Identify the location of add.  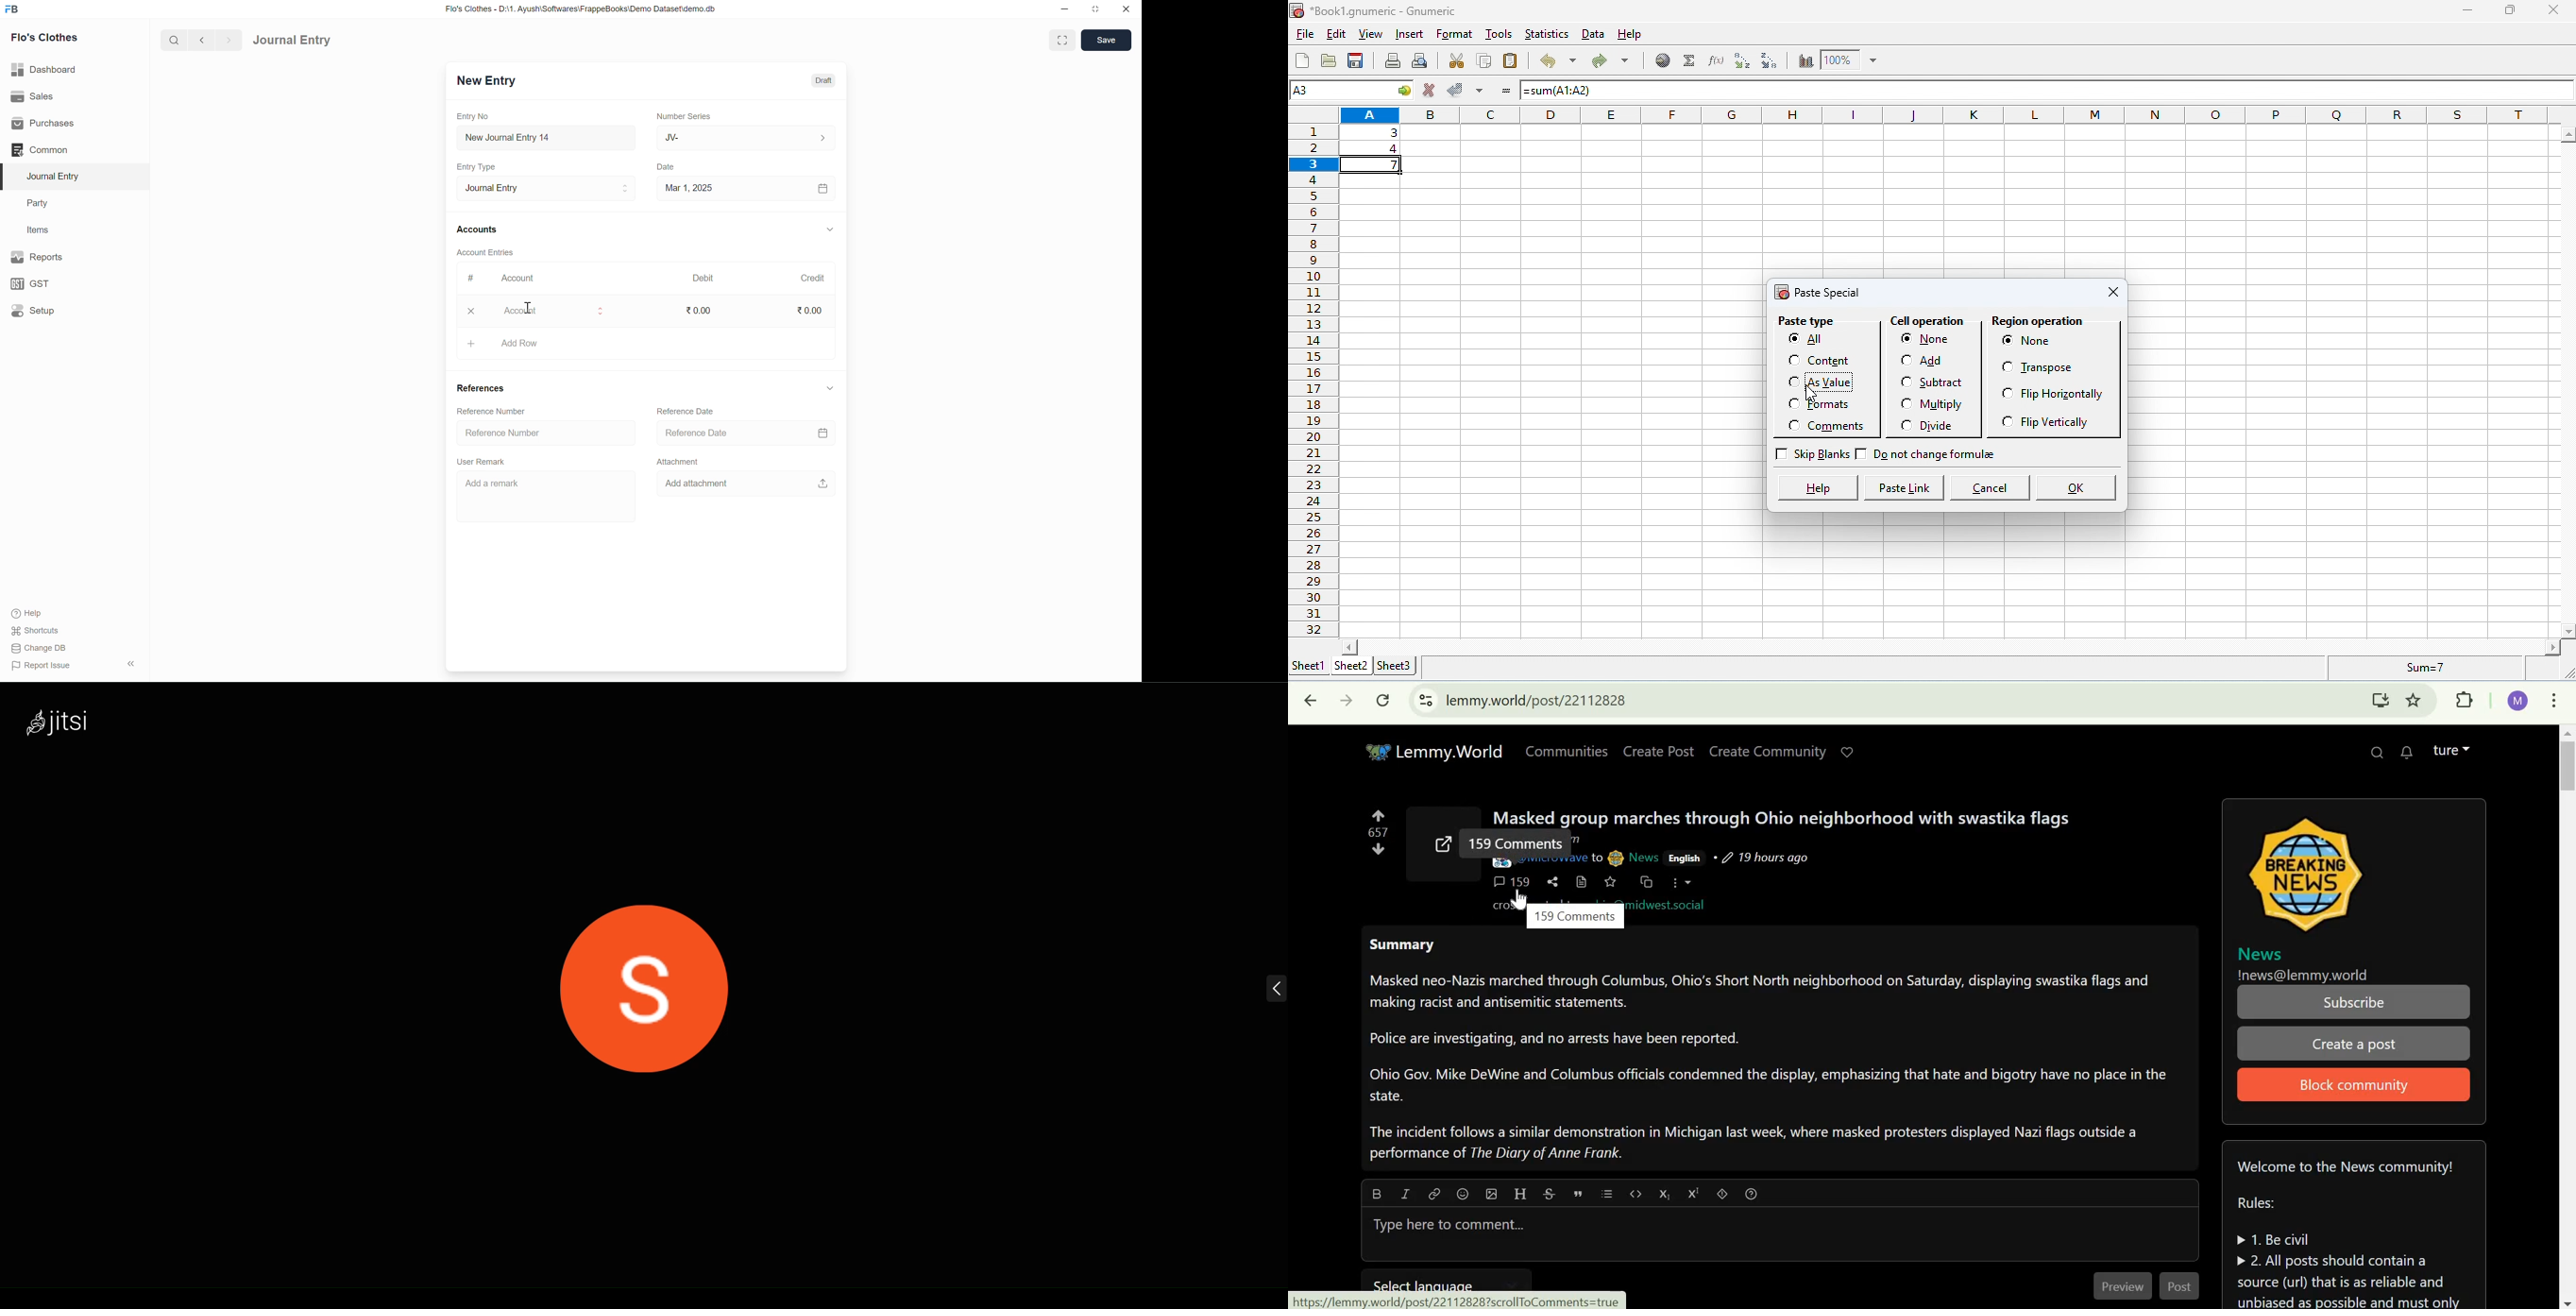
(1938, 360).